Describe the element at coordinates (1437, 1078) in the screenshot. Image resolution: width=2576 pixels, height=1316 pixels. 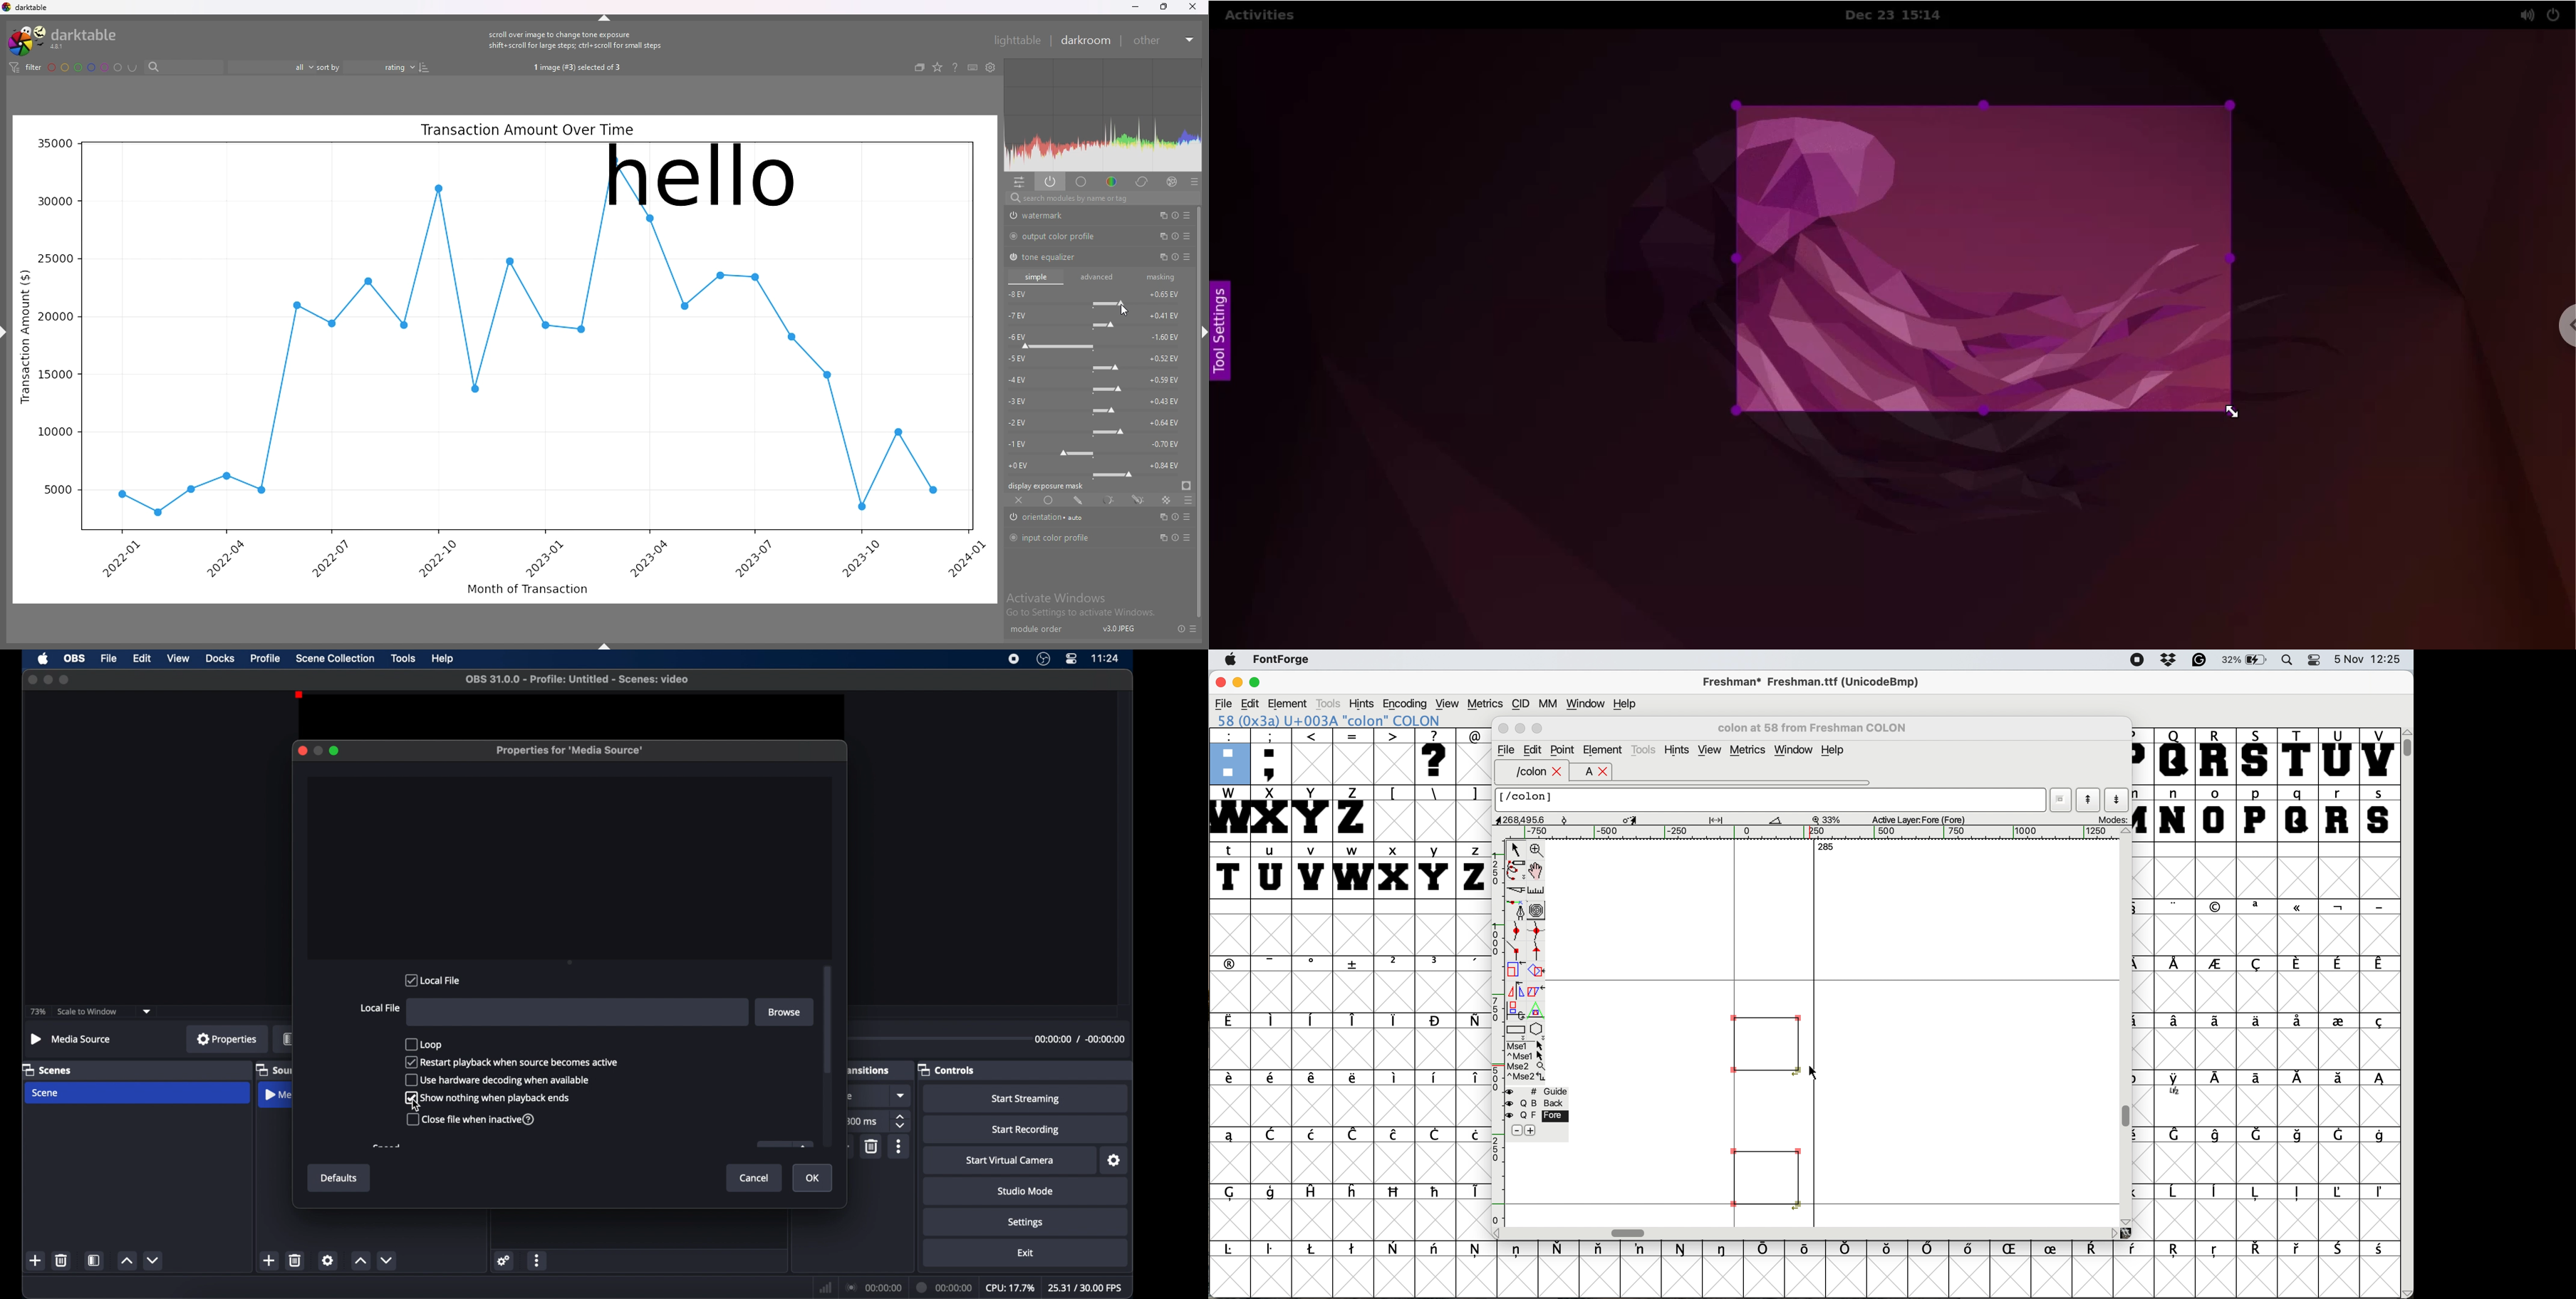
I see `symbol` at that location.